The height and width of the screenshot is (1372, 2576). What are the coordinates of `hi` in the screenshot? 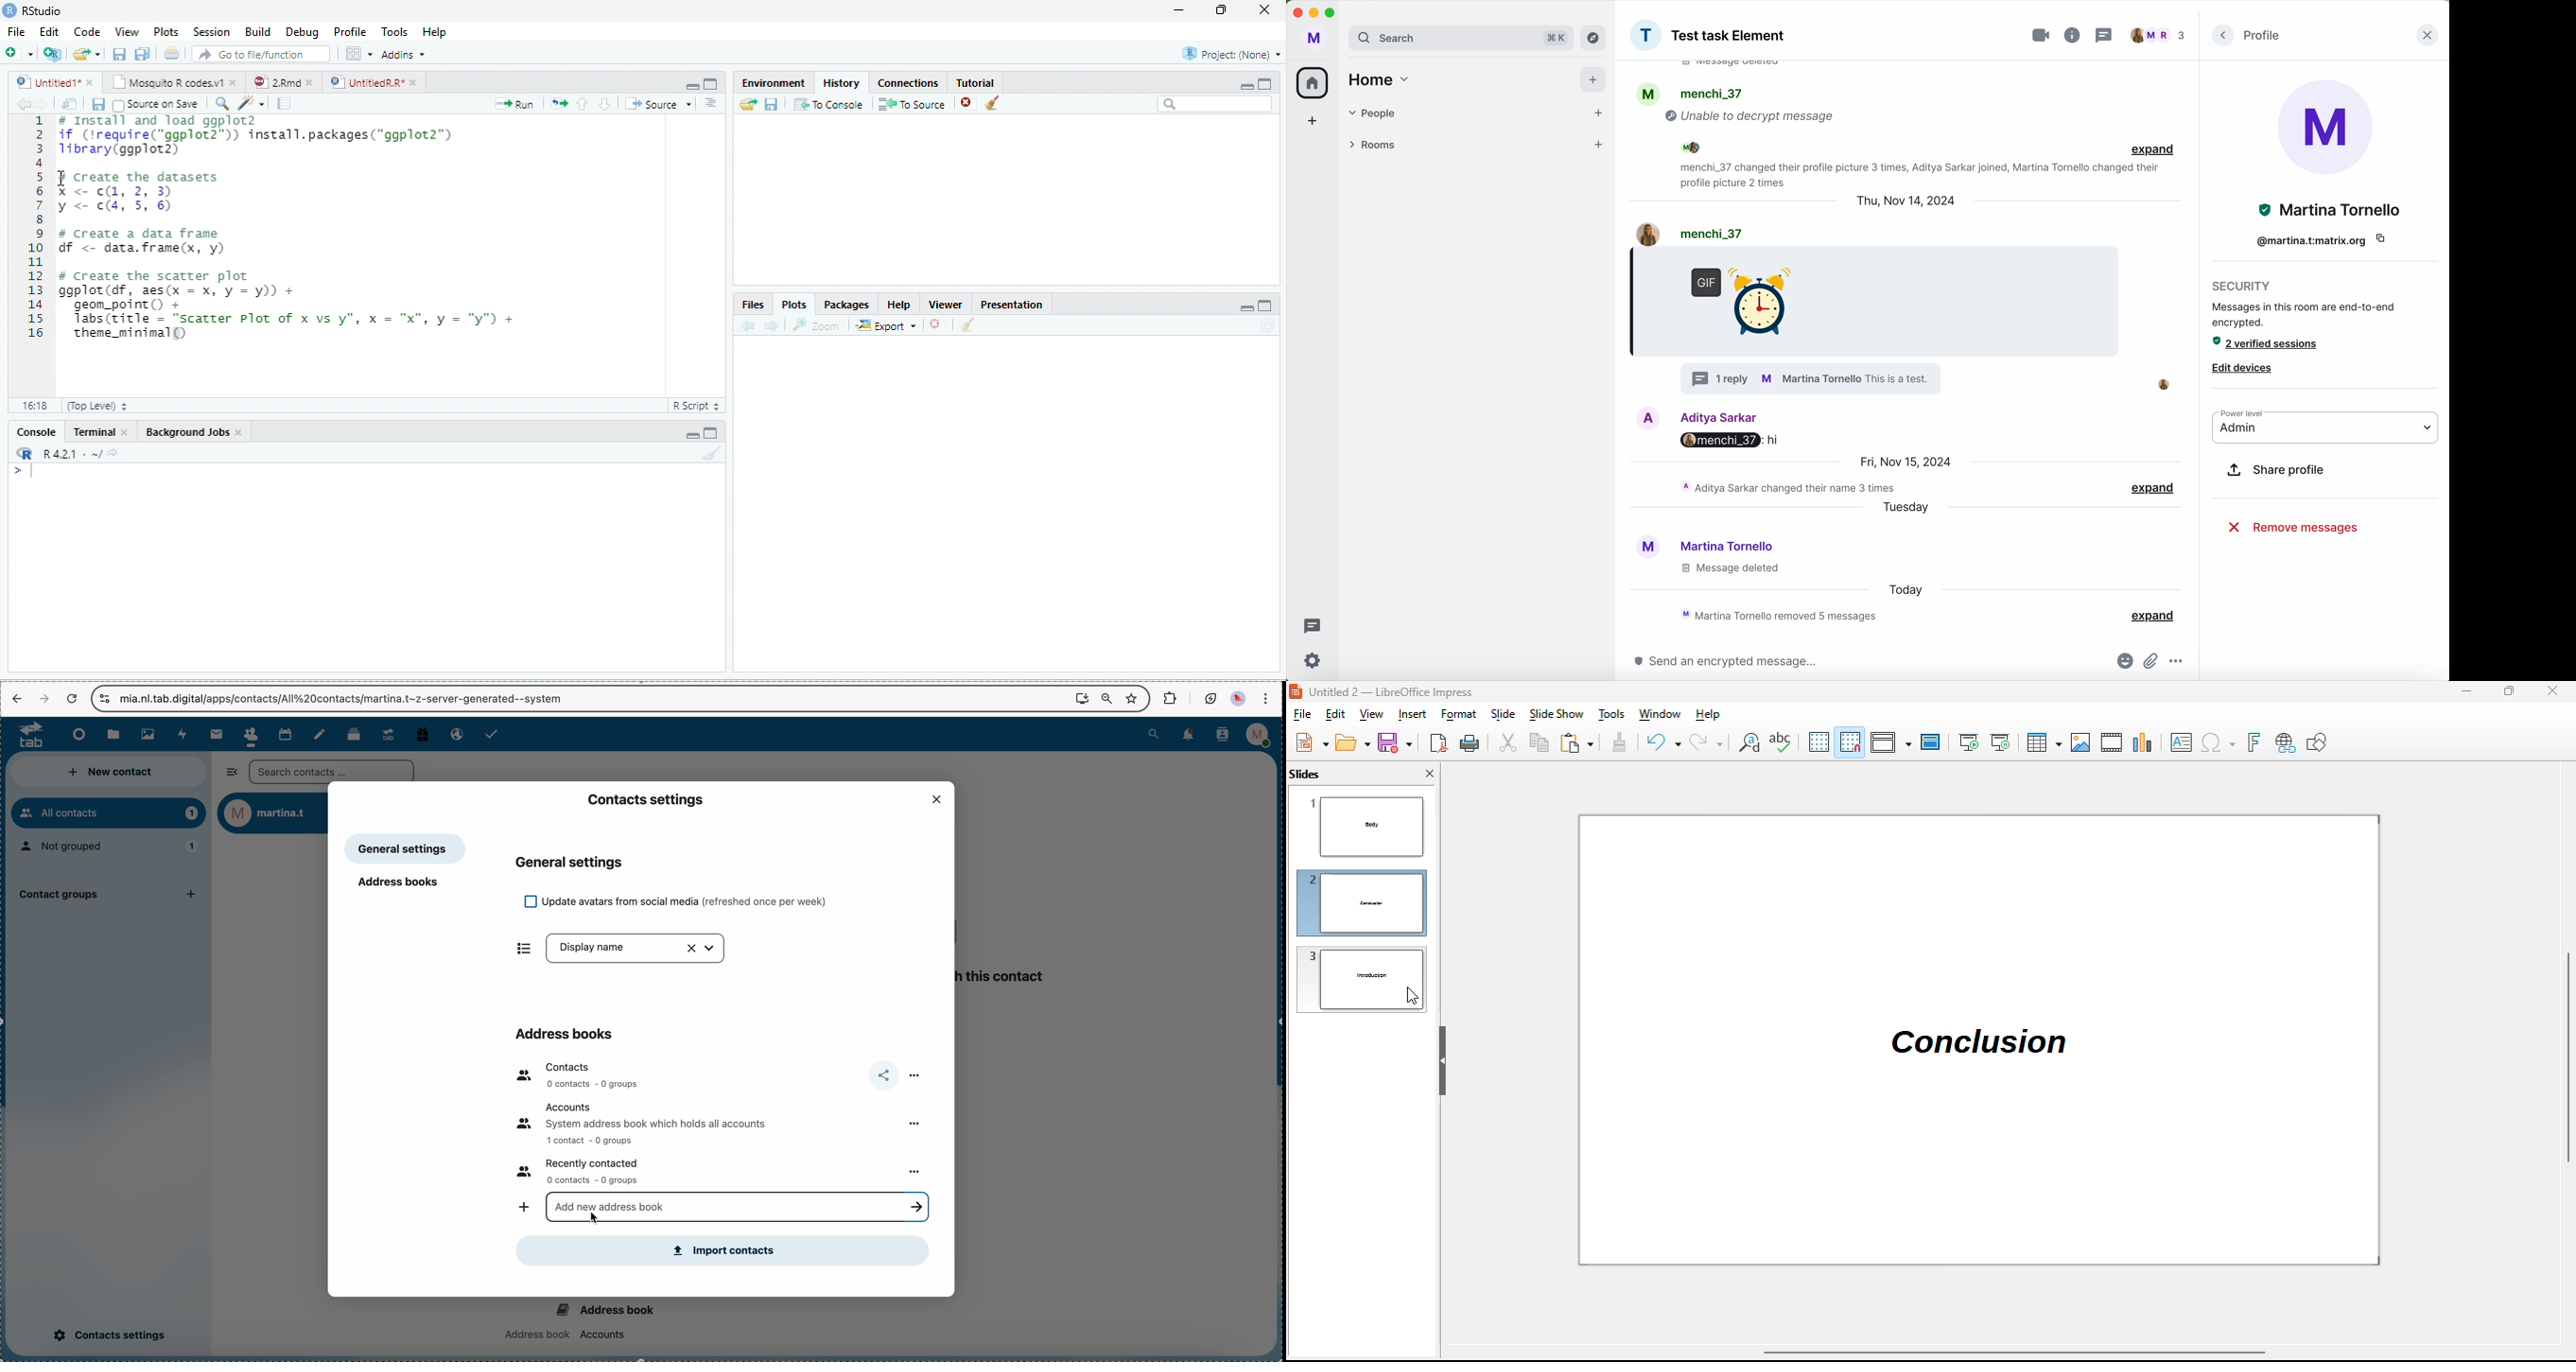 It's located at (1774, 439).